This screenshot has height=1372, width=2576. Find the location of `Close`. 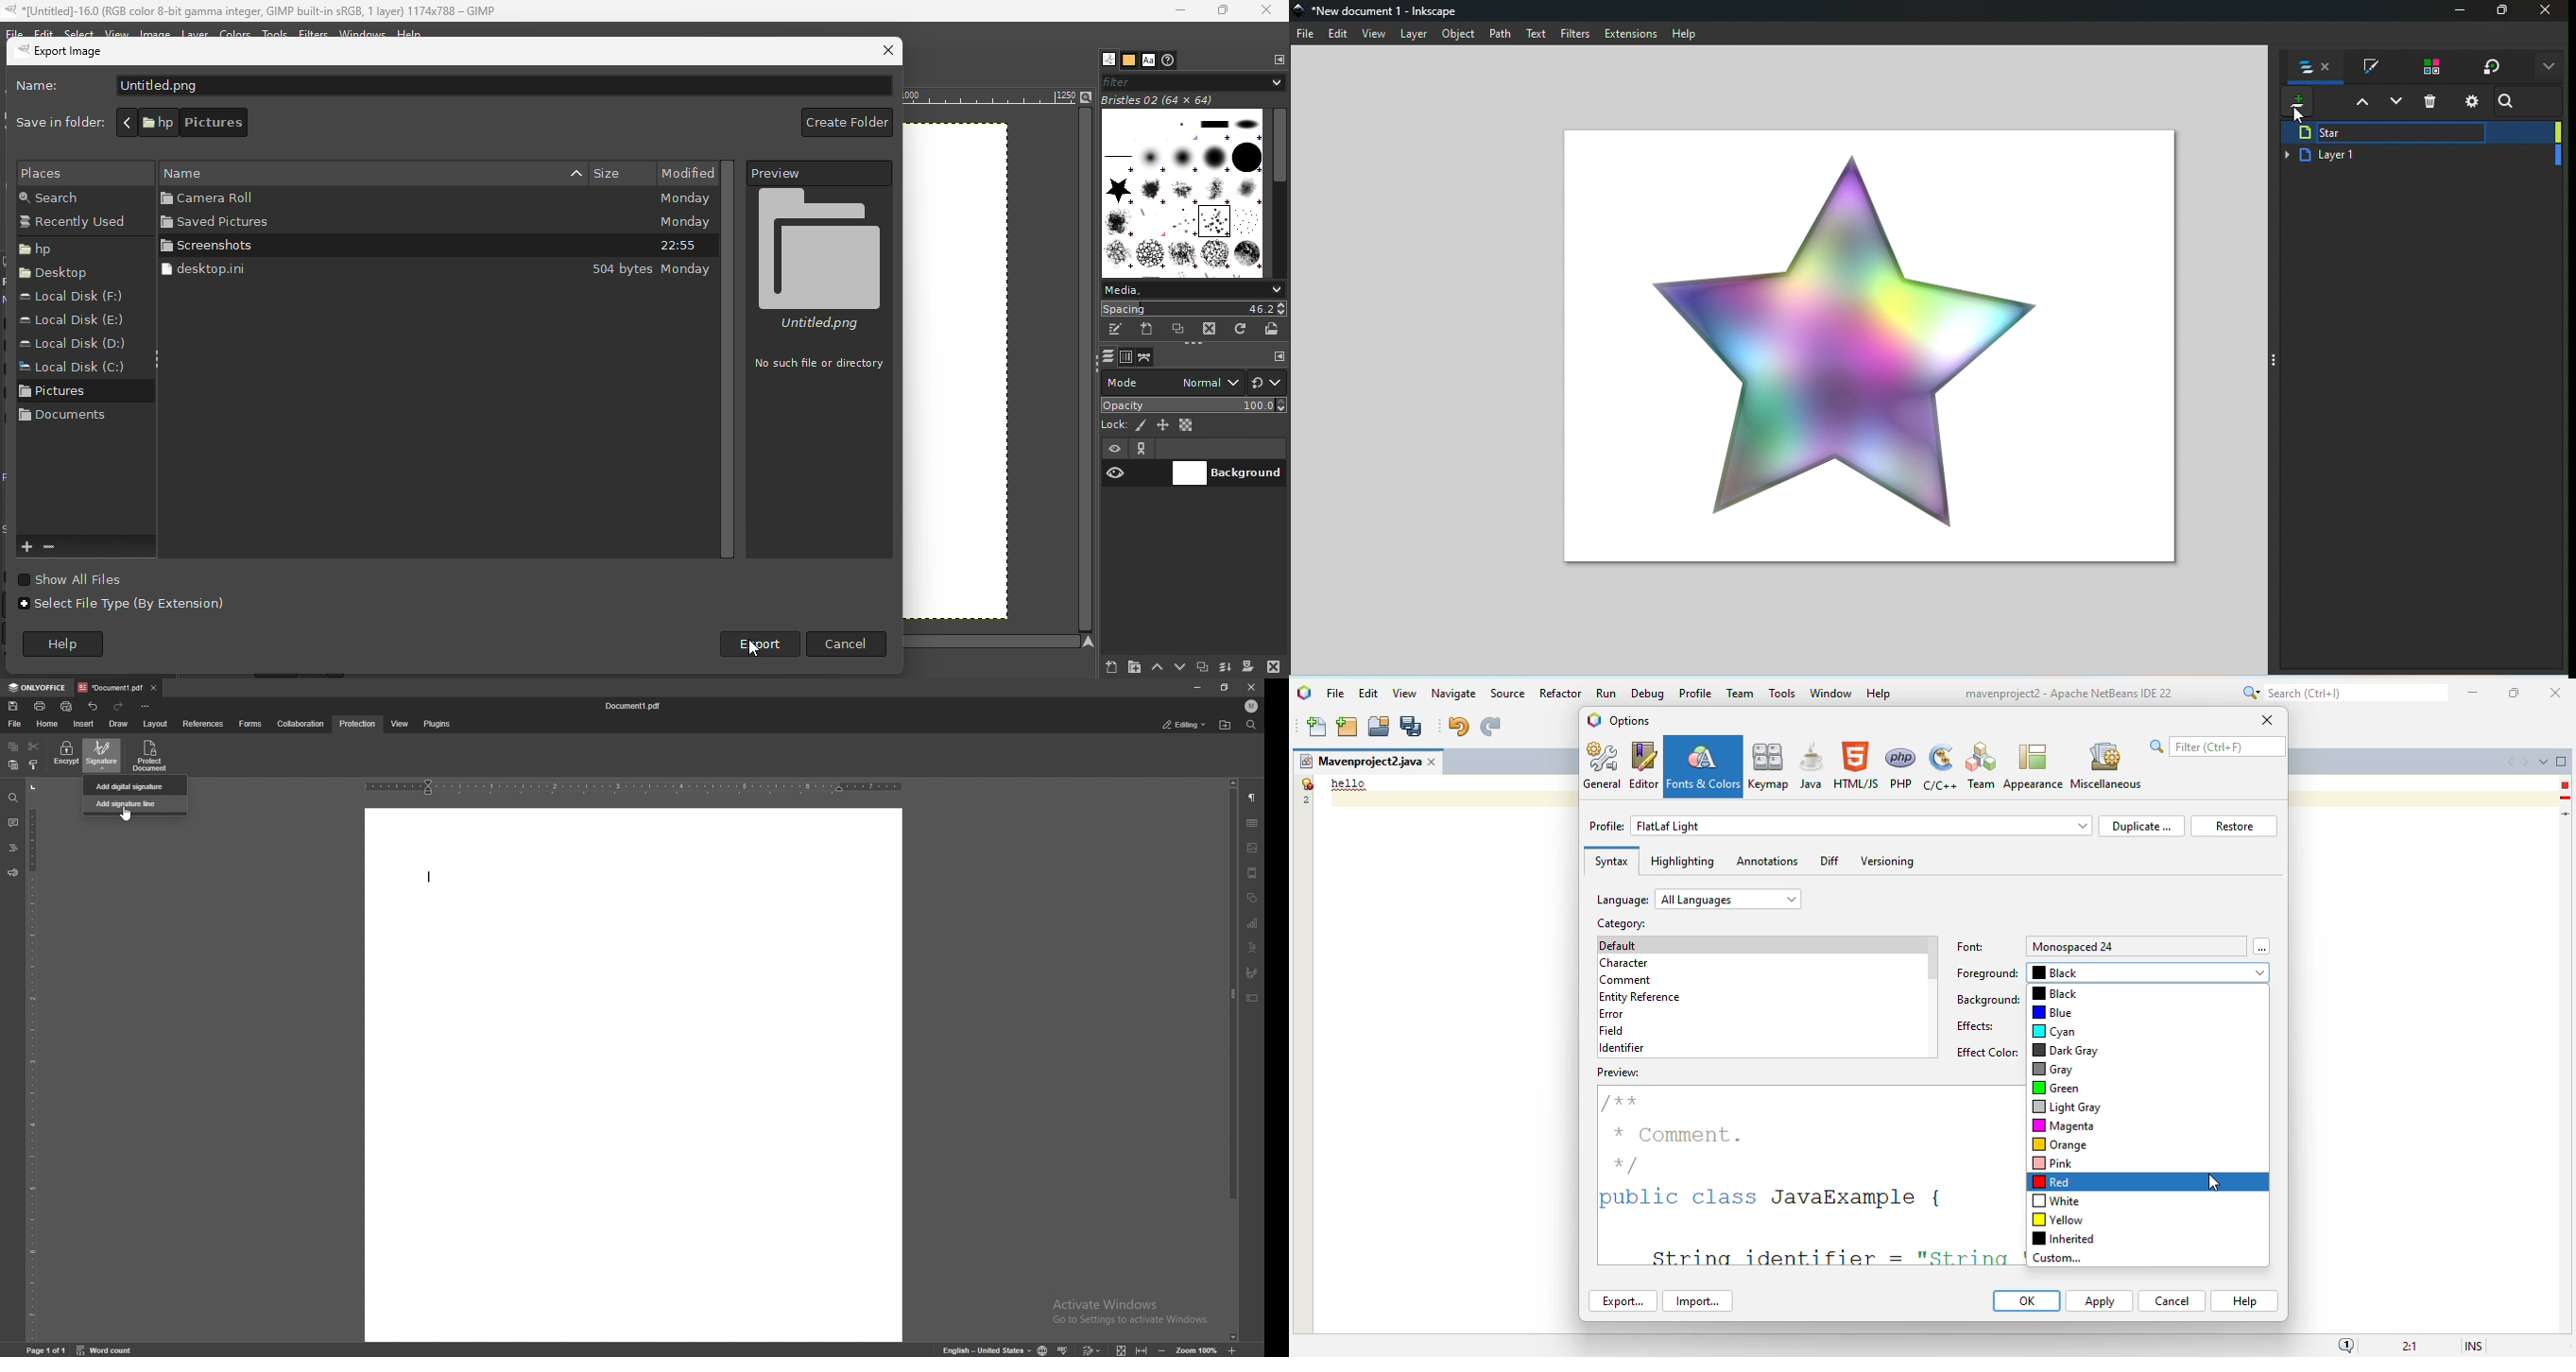

Close is located at coordinates (1267, 10).